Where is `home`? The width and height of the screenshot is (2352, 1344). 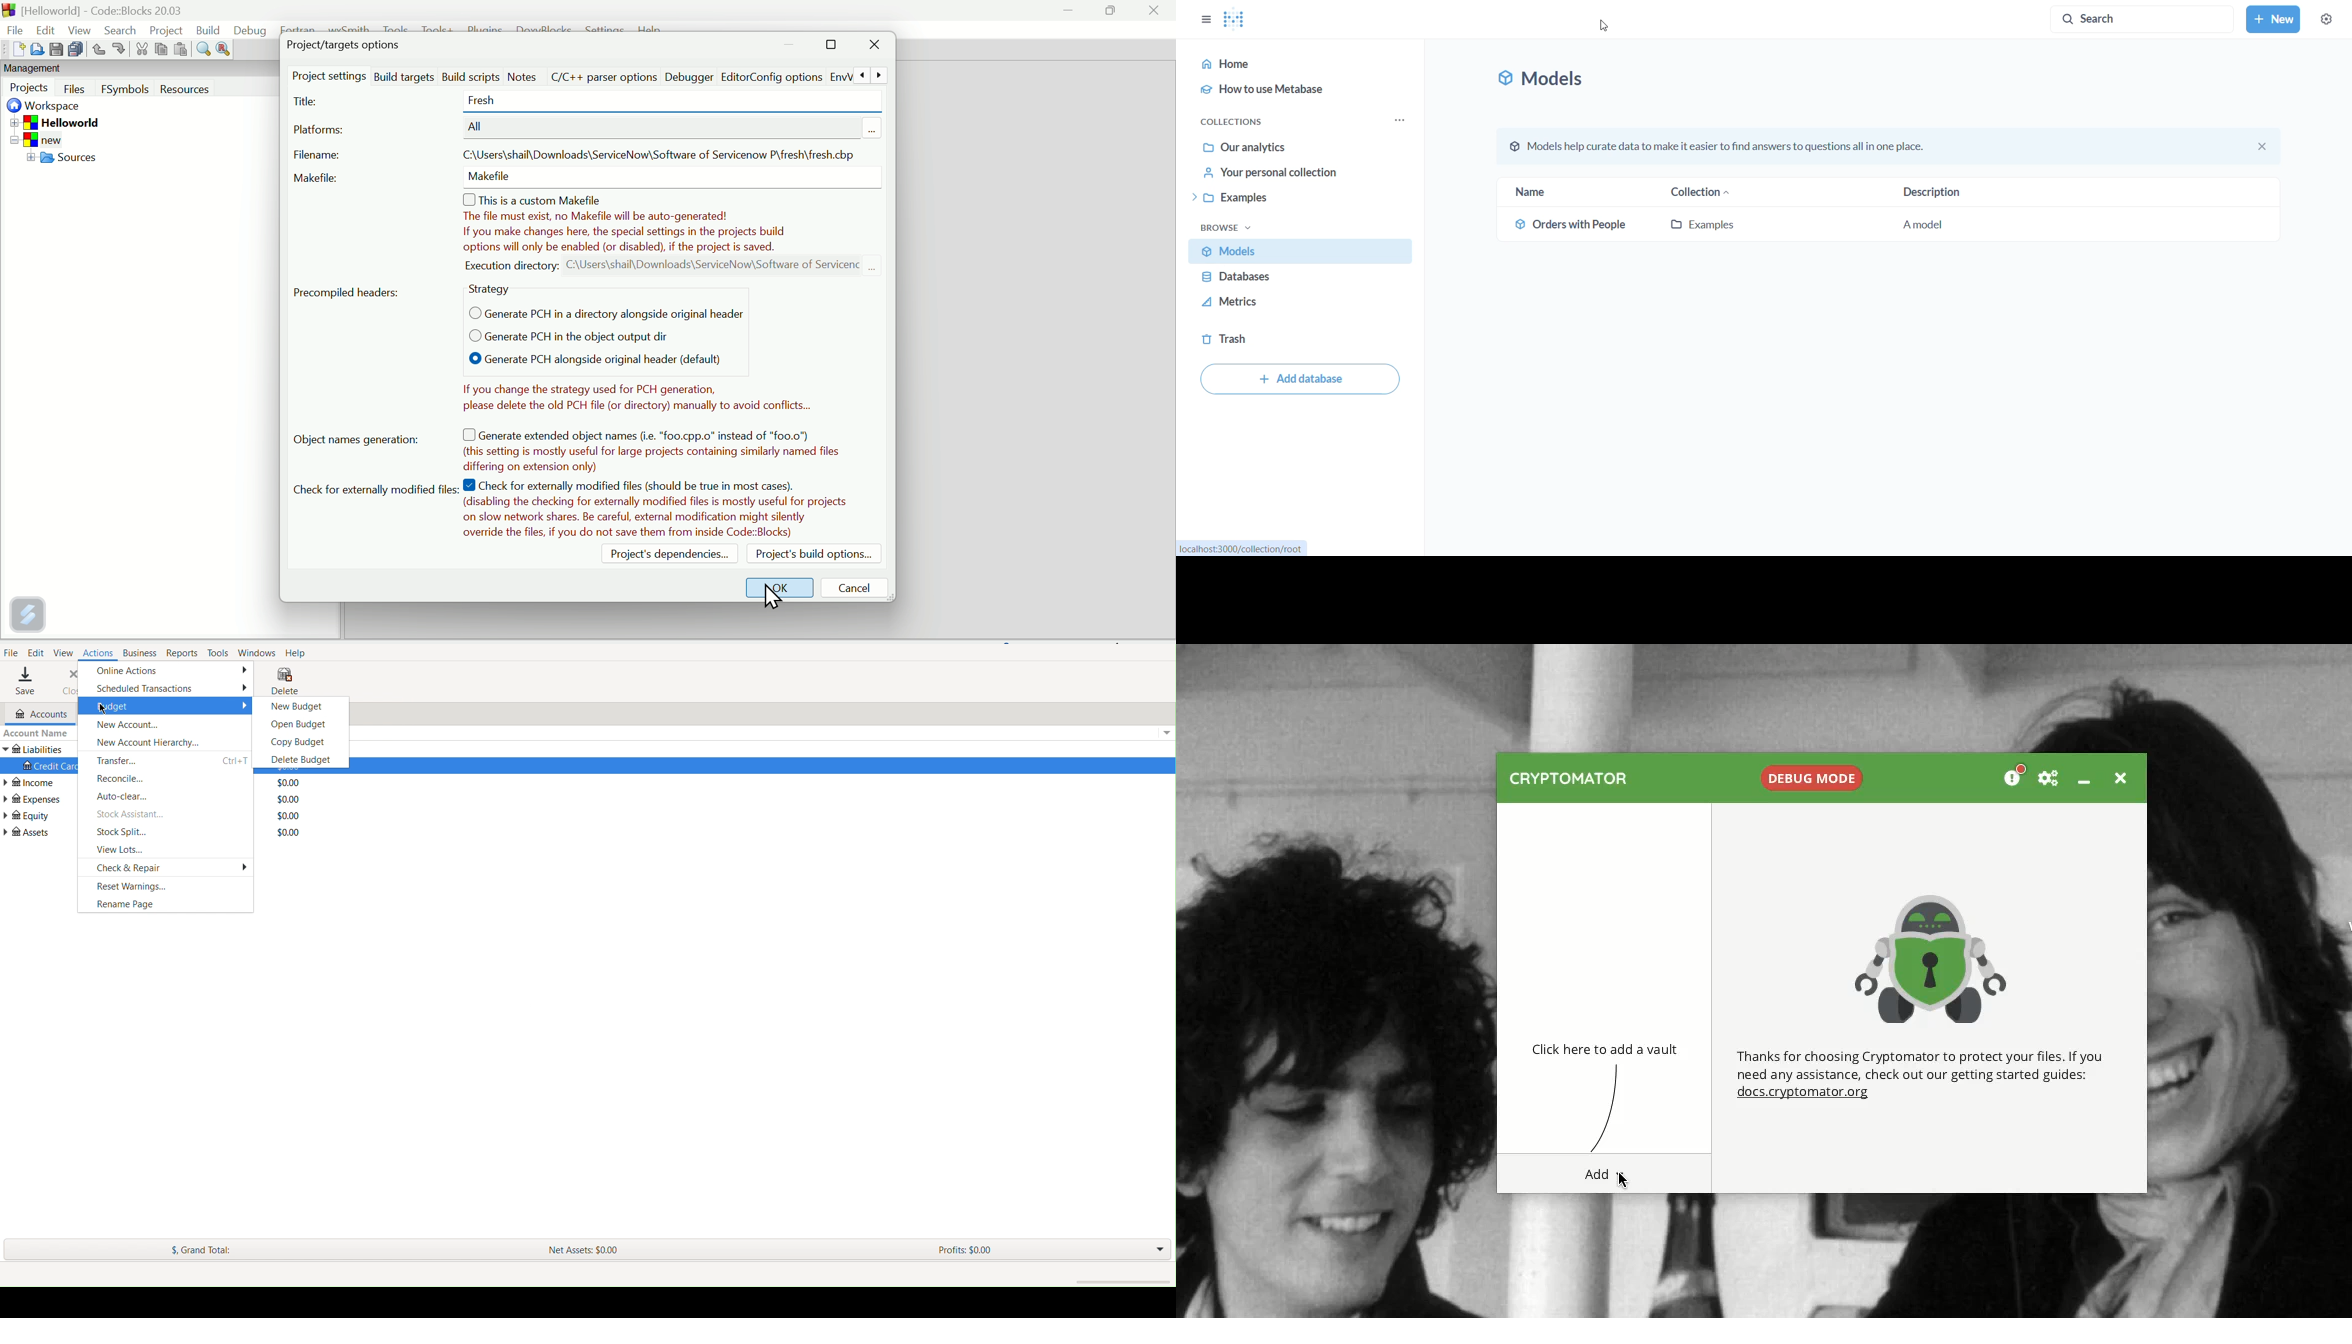
home is located at coordinates (1296, 65).